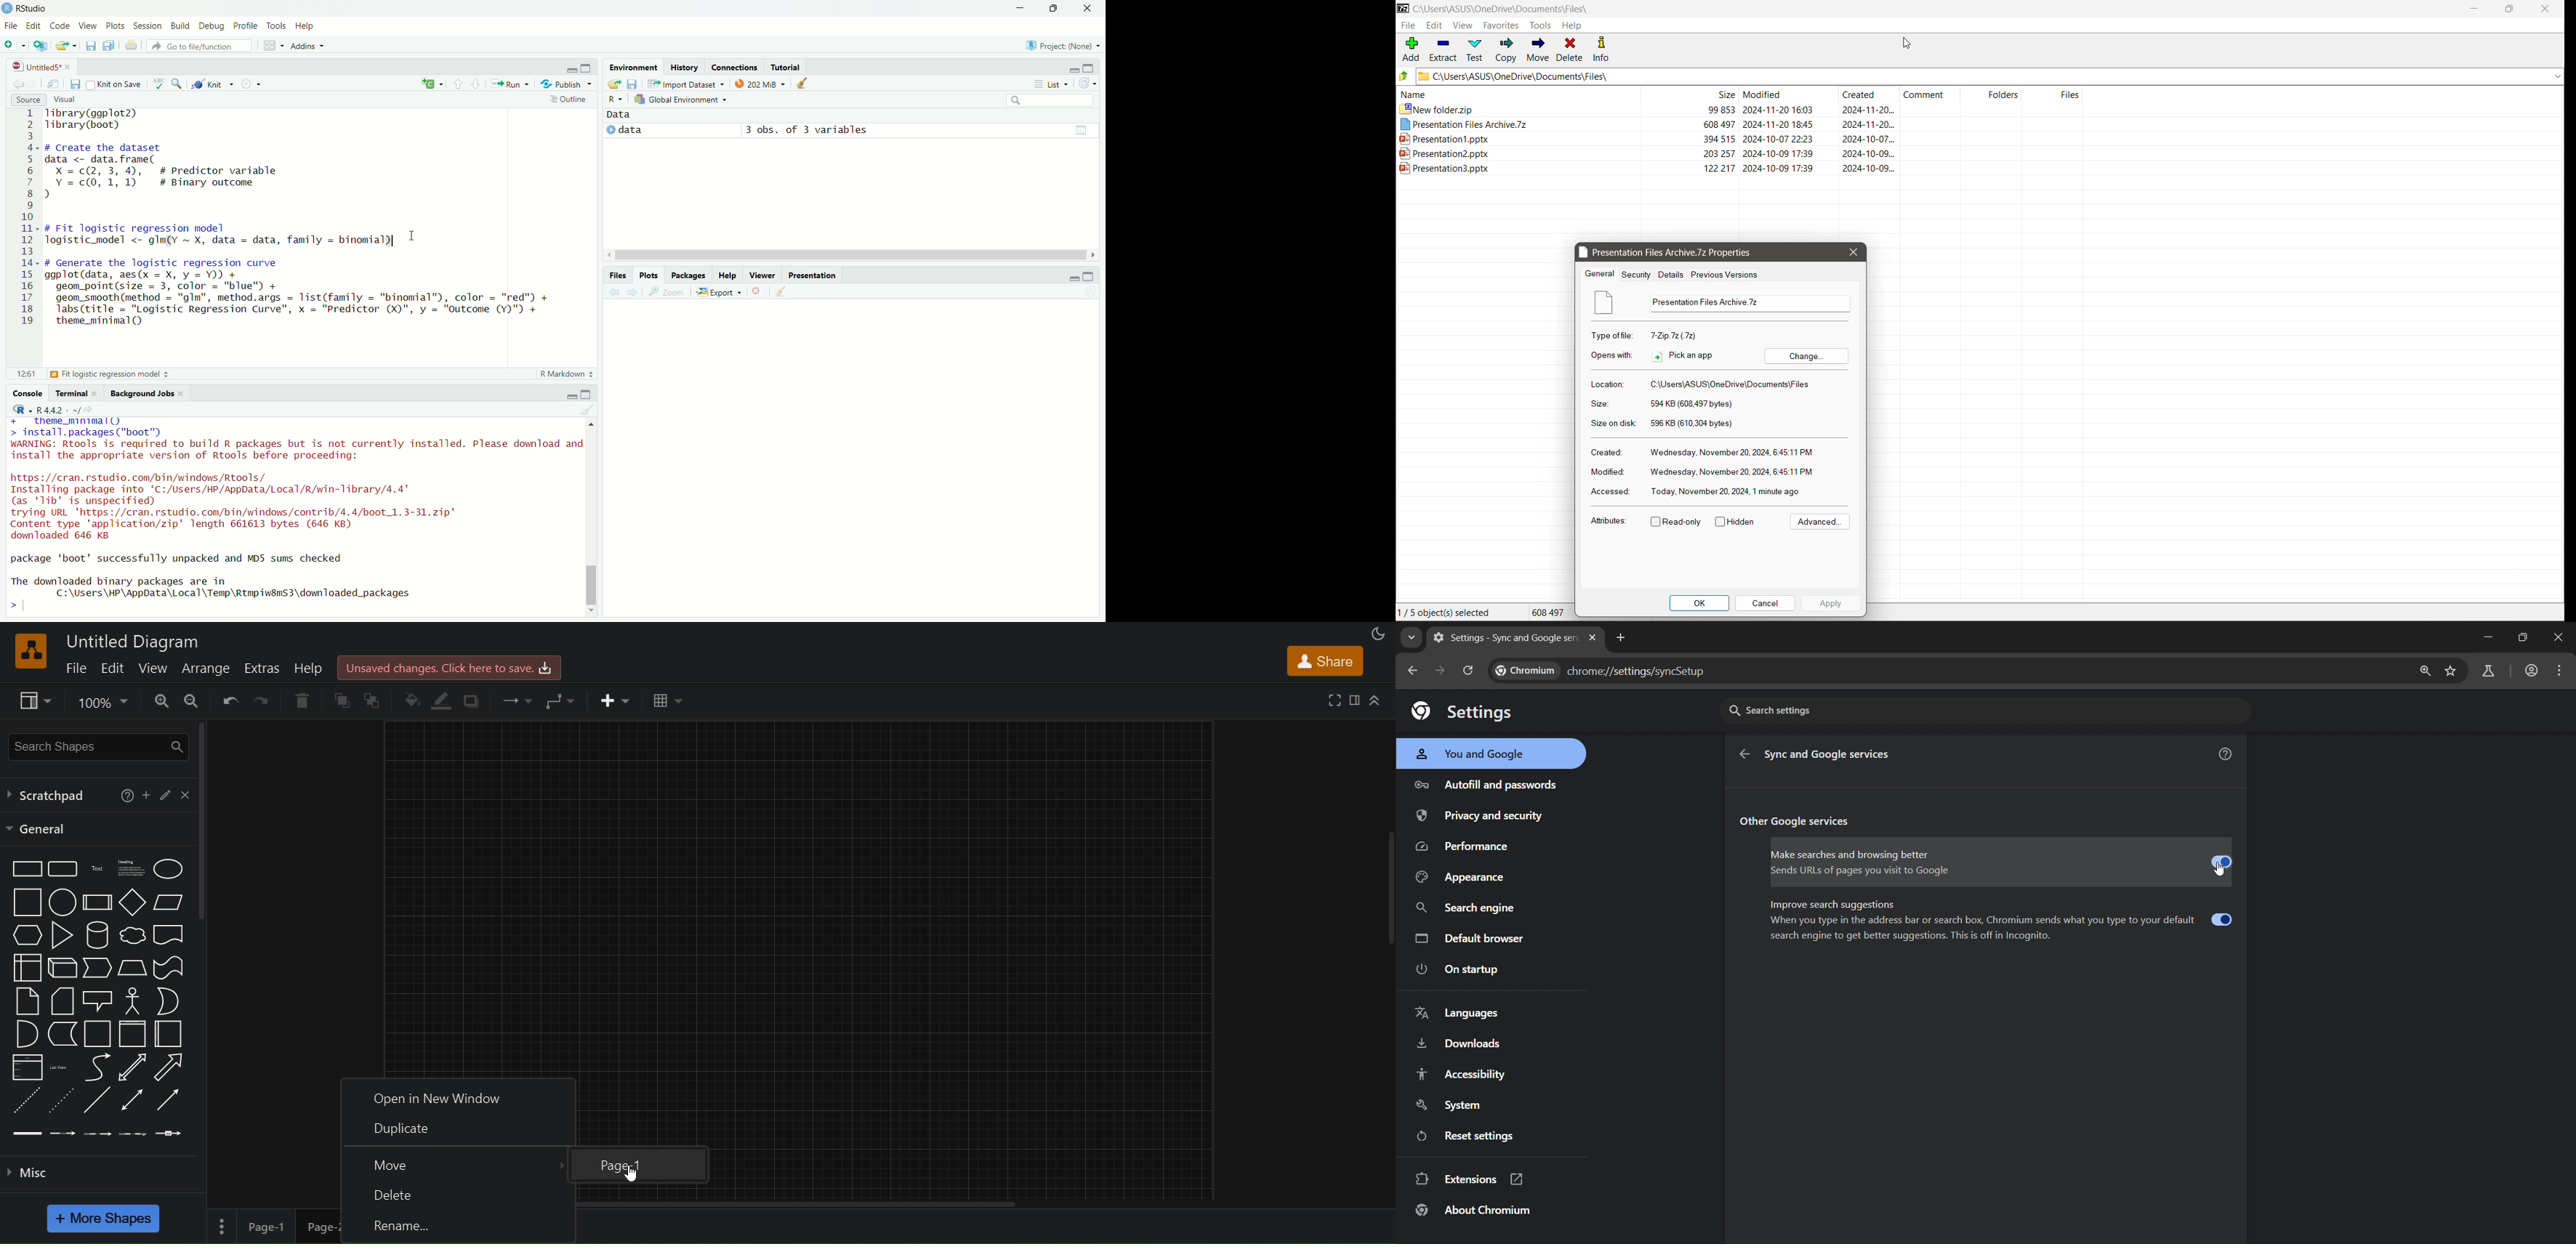 This screenshot has height=1260, width=2576. What do you see at coordinates (61, 1034) in the screenshot?
I see `data storage` at bounding box center [61, 1034].